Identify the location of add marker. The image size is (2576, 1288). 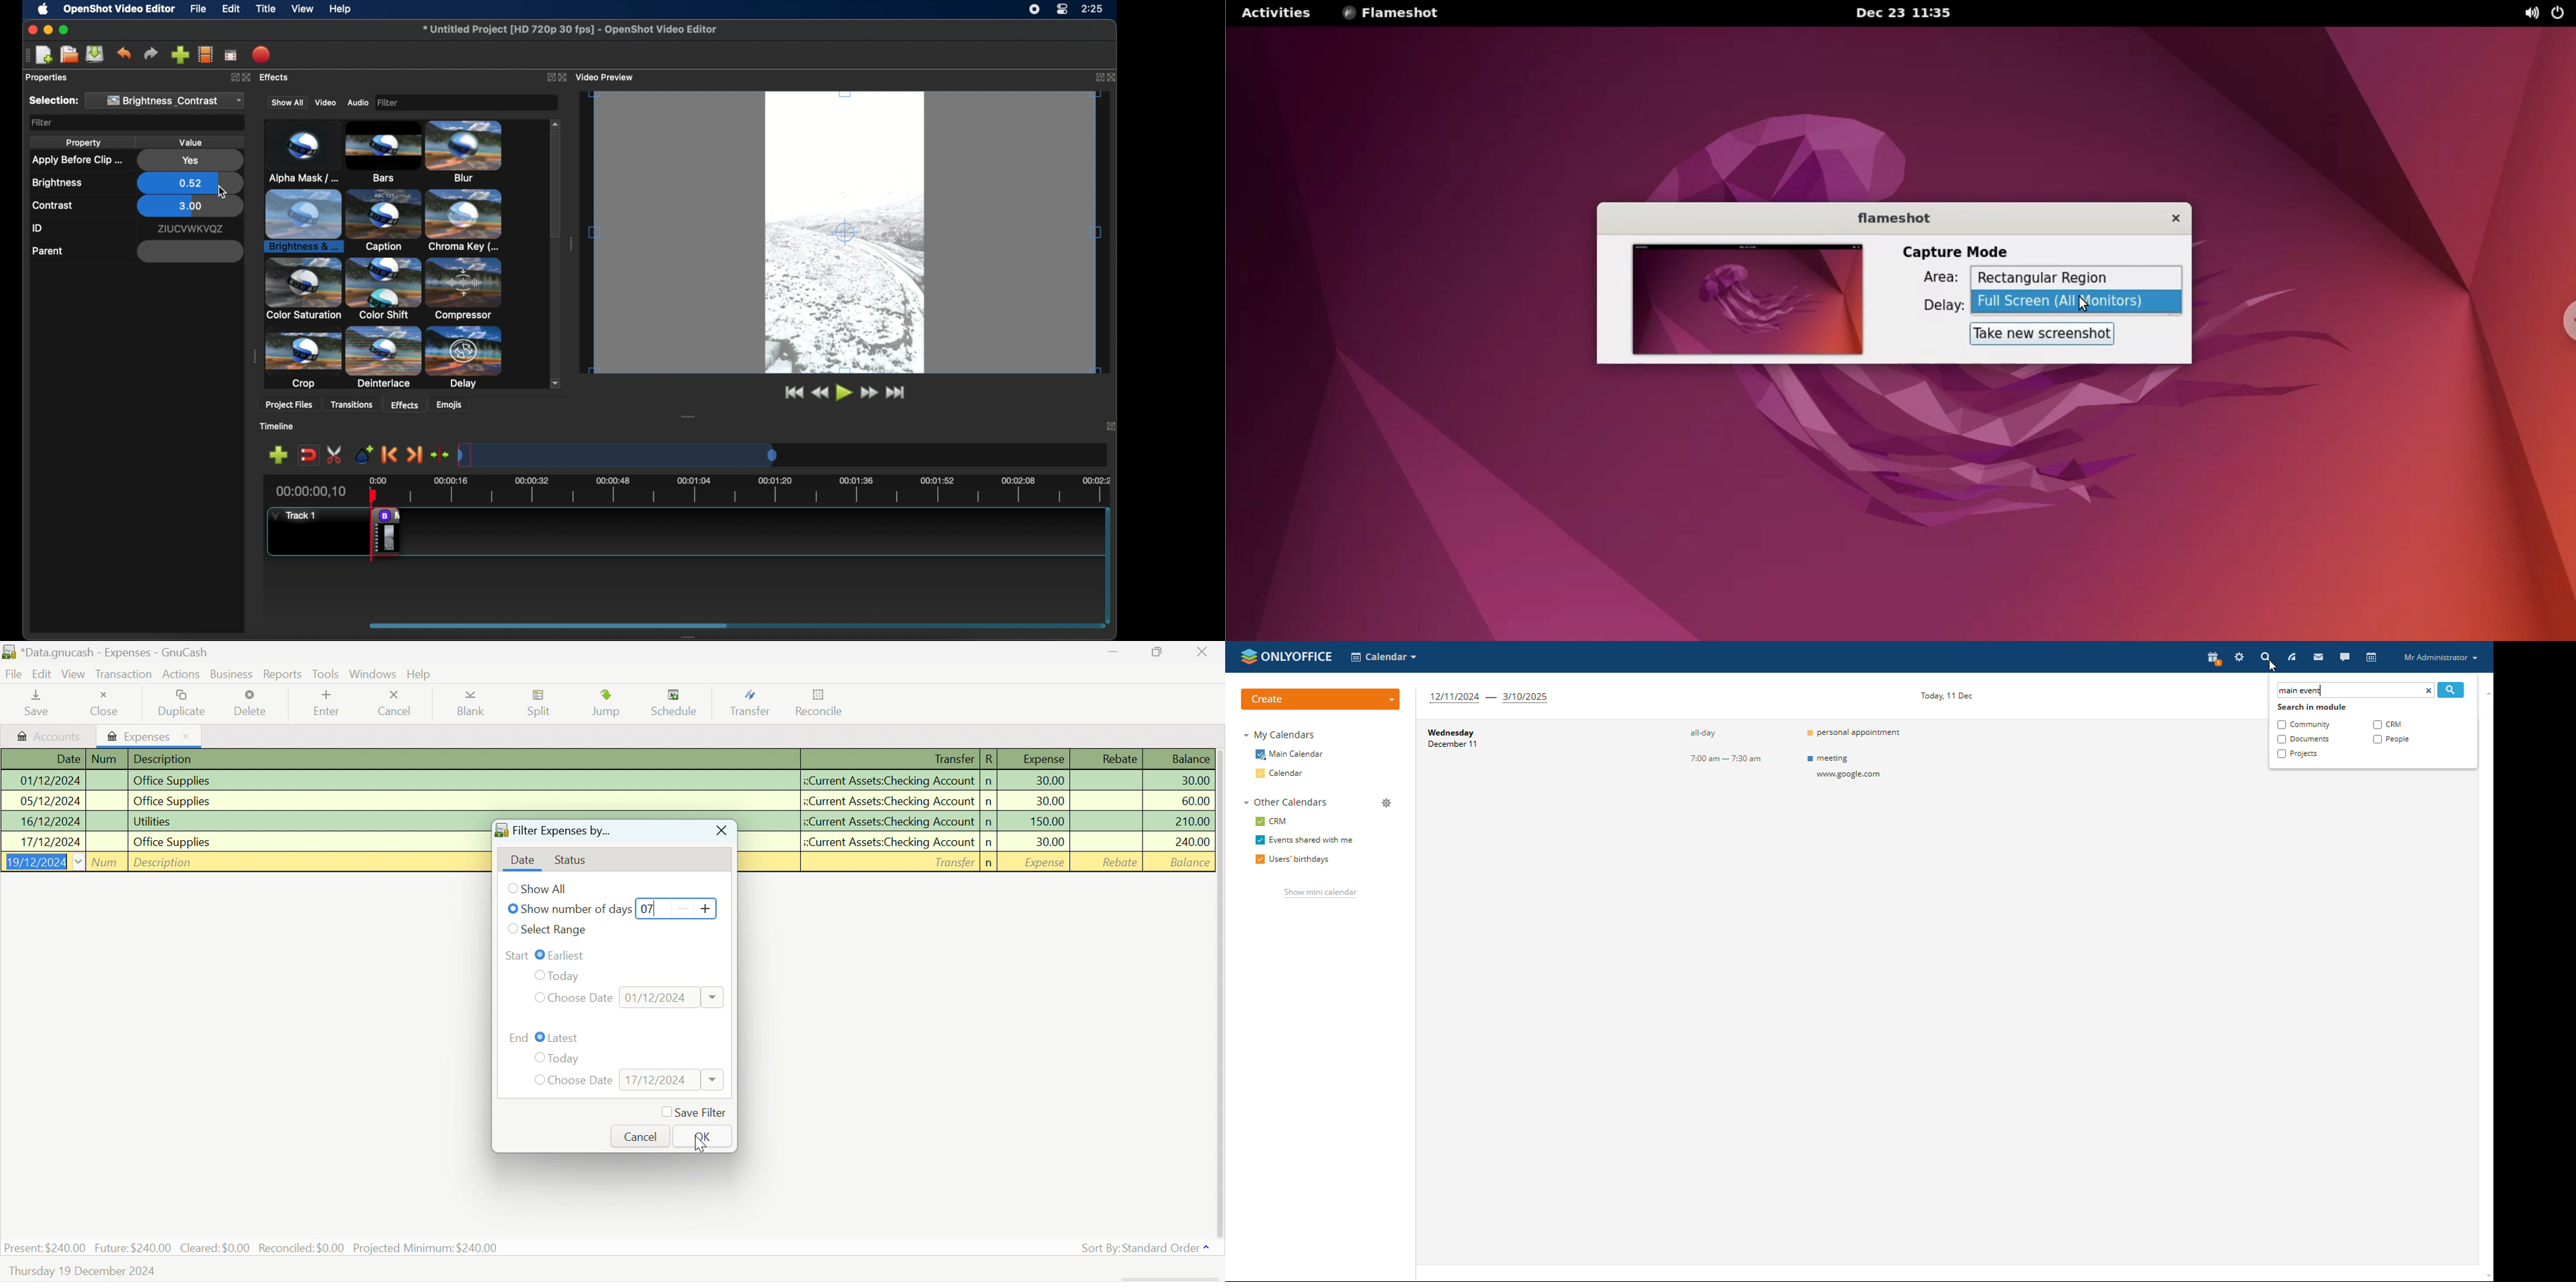
(360, 453).